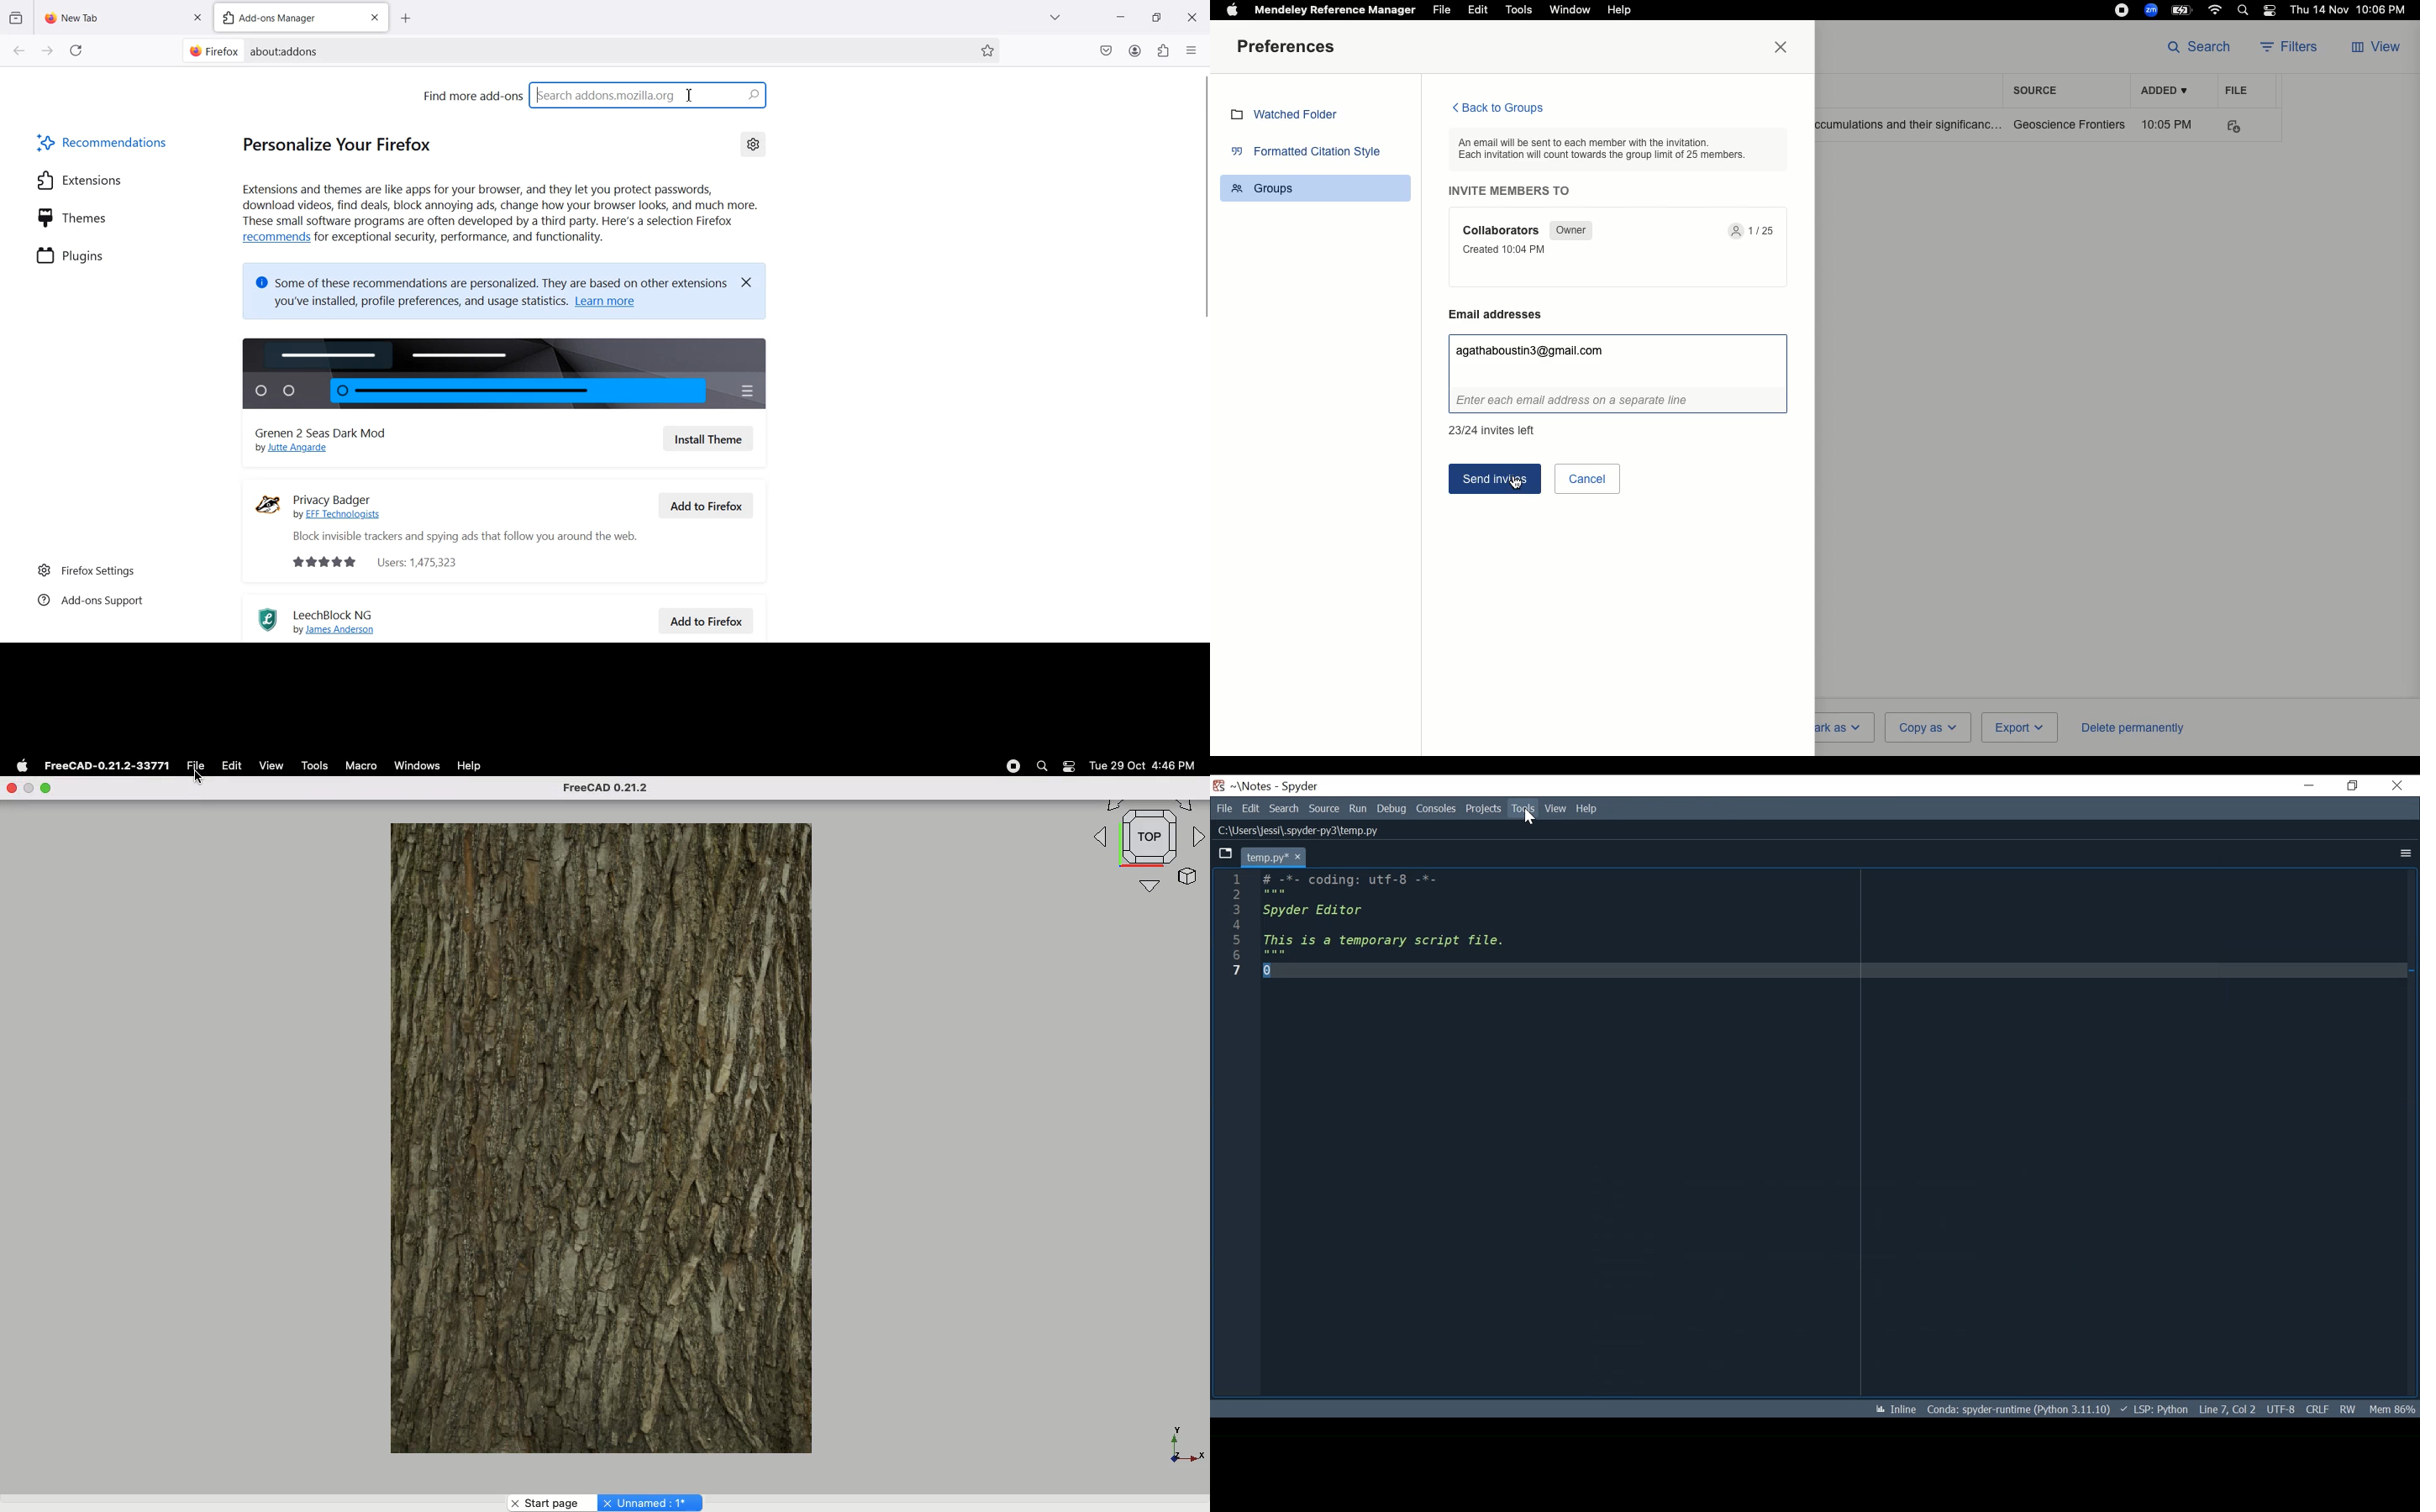 This screenshot has height=1512, width=2436. Describe the element at coordinates (1391, 809) in the screenshot. I see `Debug` at that location.